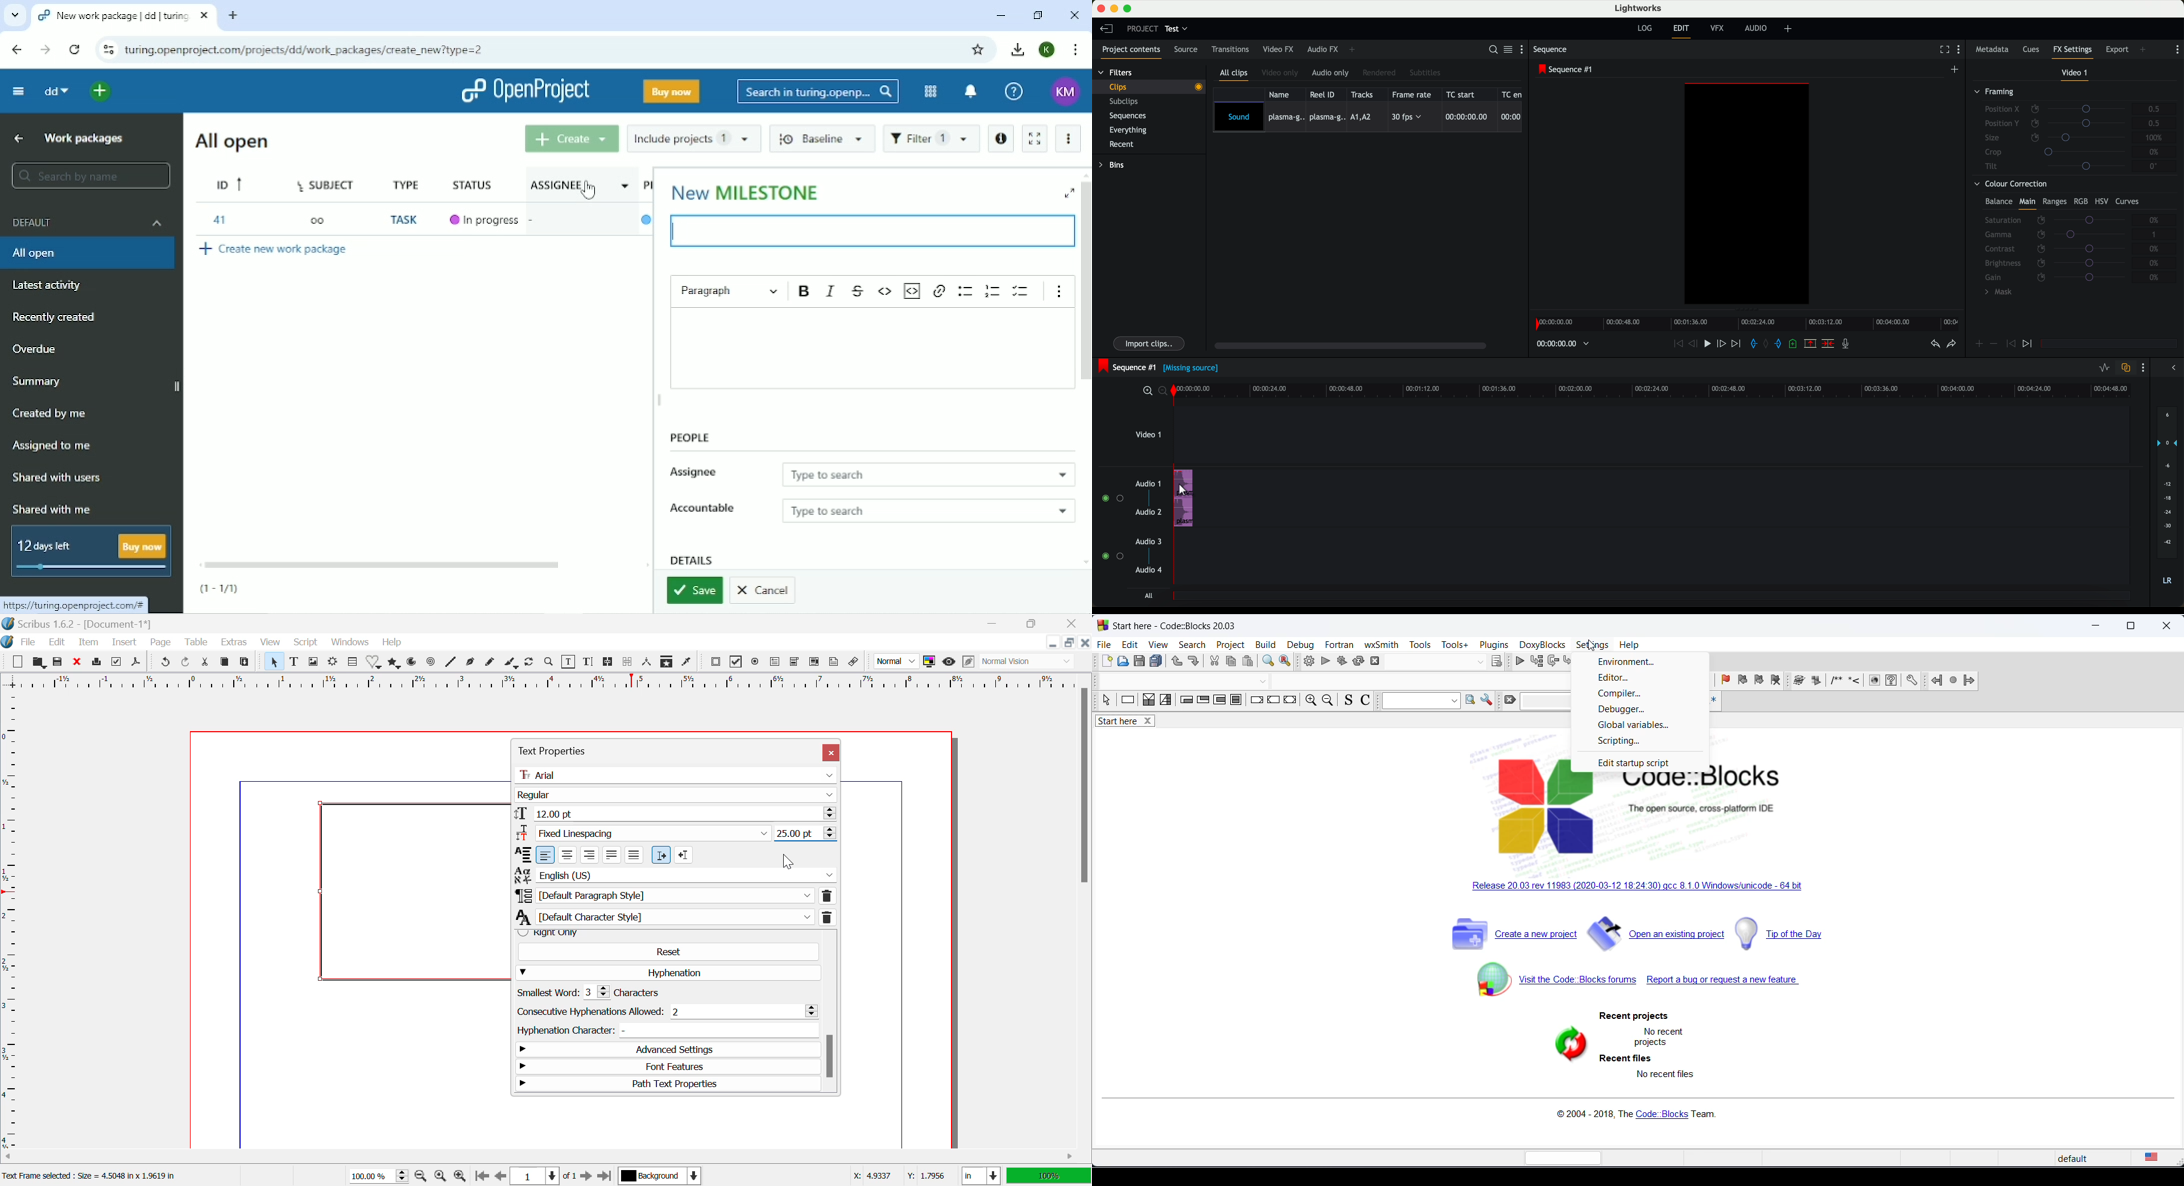 This screenshot has width=2184, height=1204. What do you see at coordinates (271, 643) in the screenshot?
I see `View` at bounding box center [271, 643].